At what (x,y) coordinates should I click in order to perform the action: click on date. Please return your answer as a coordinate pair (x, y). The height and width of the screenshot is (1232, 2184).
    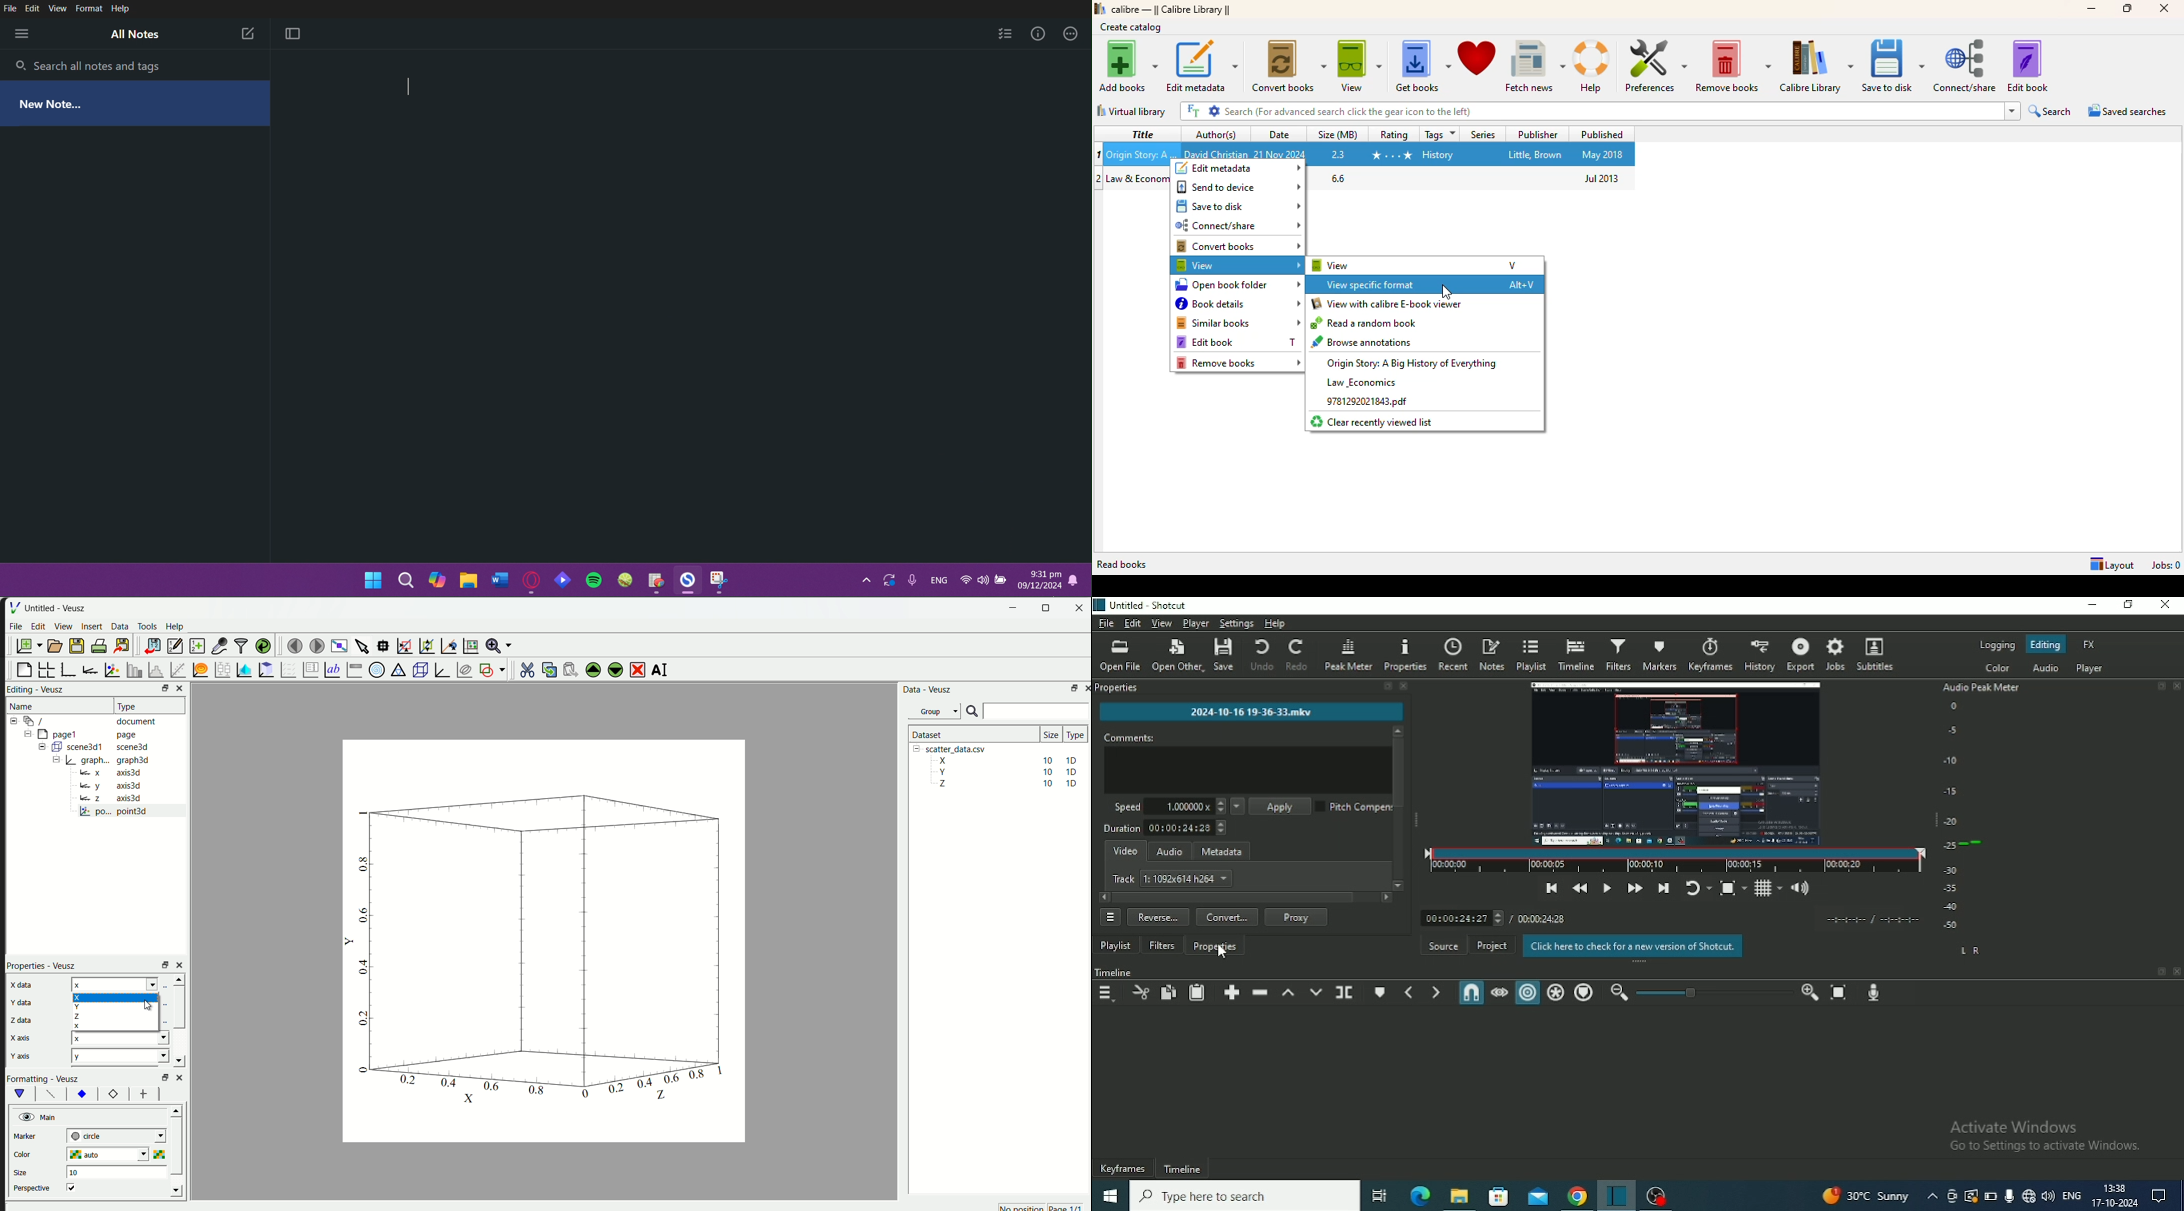
    Looking at the image, I should click on (1281, 154).